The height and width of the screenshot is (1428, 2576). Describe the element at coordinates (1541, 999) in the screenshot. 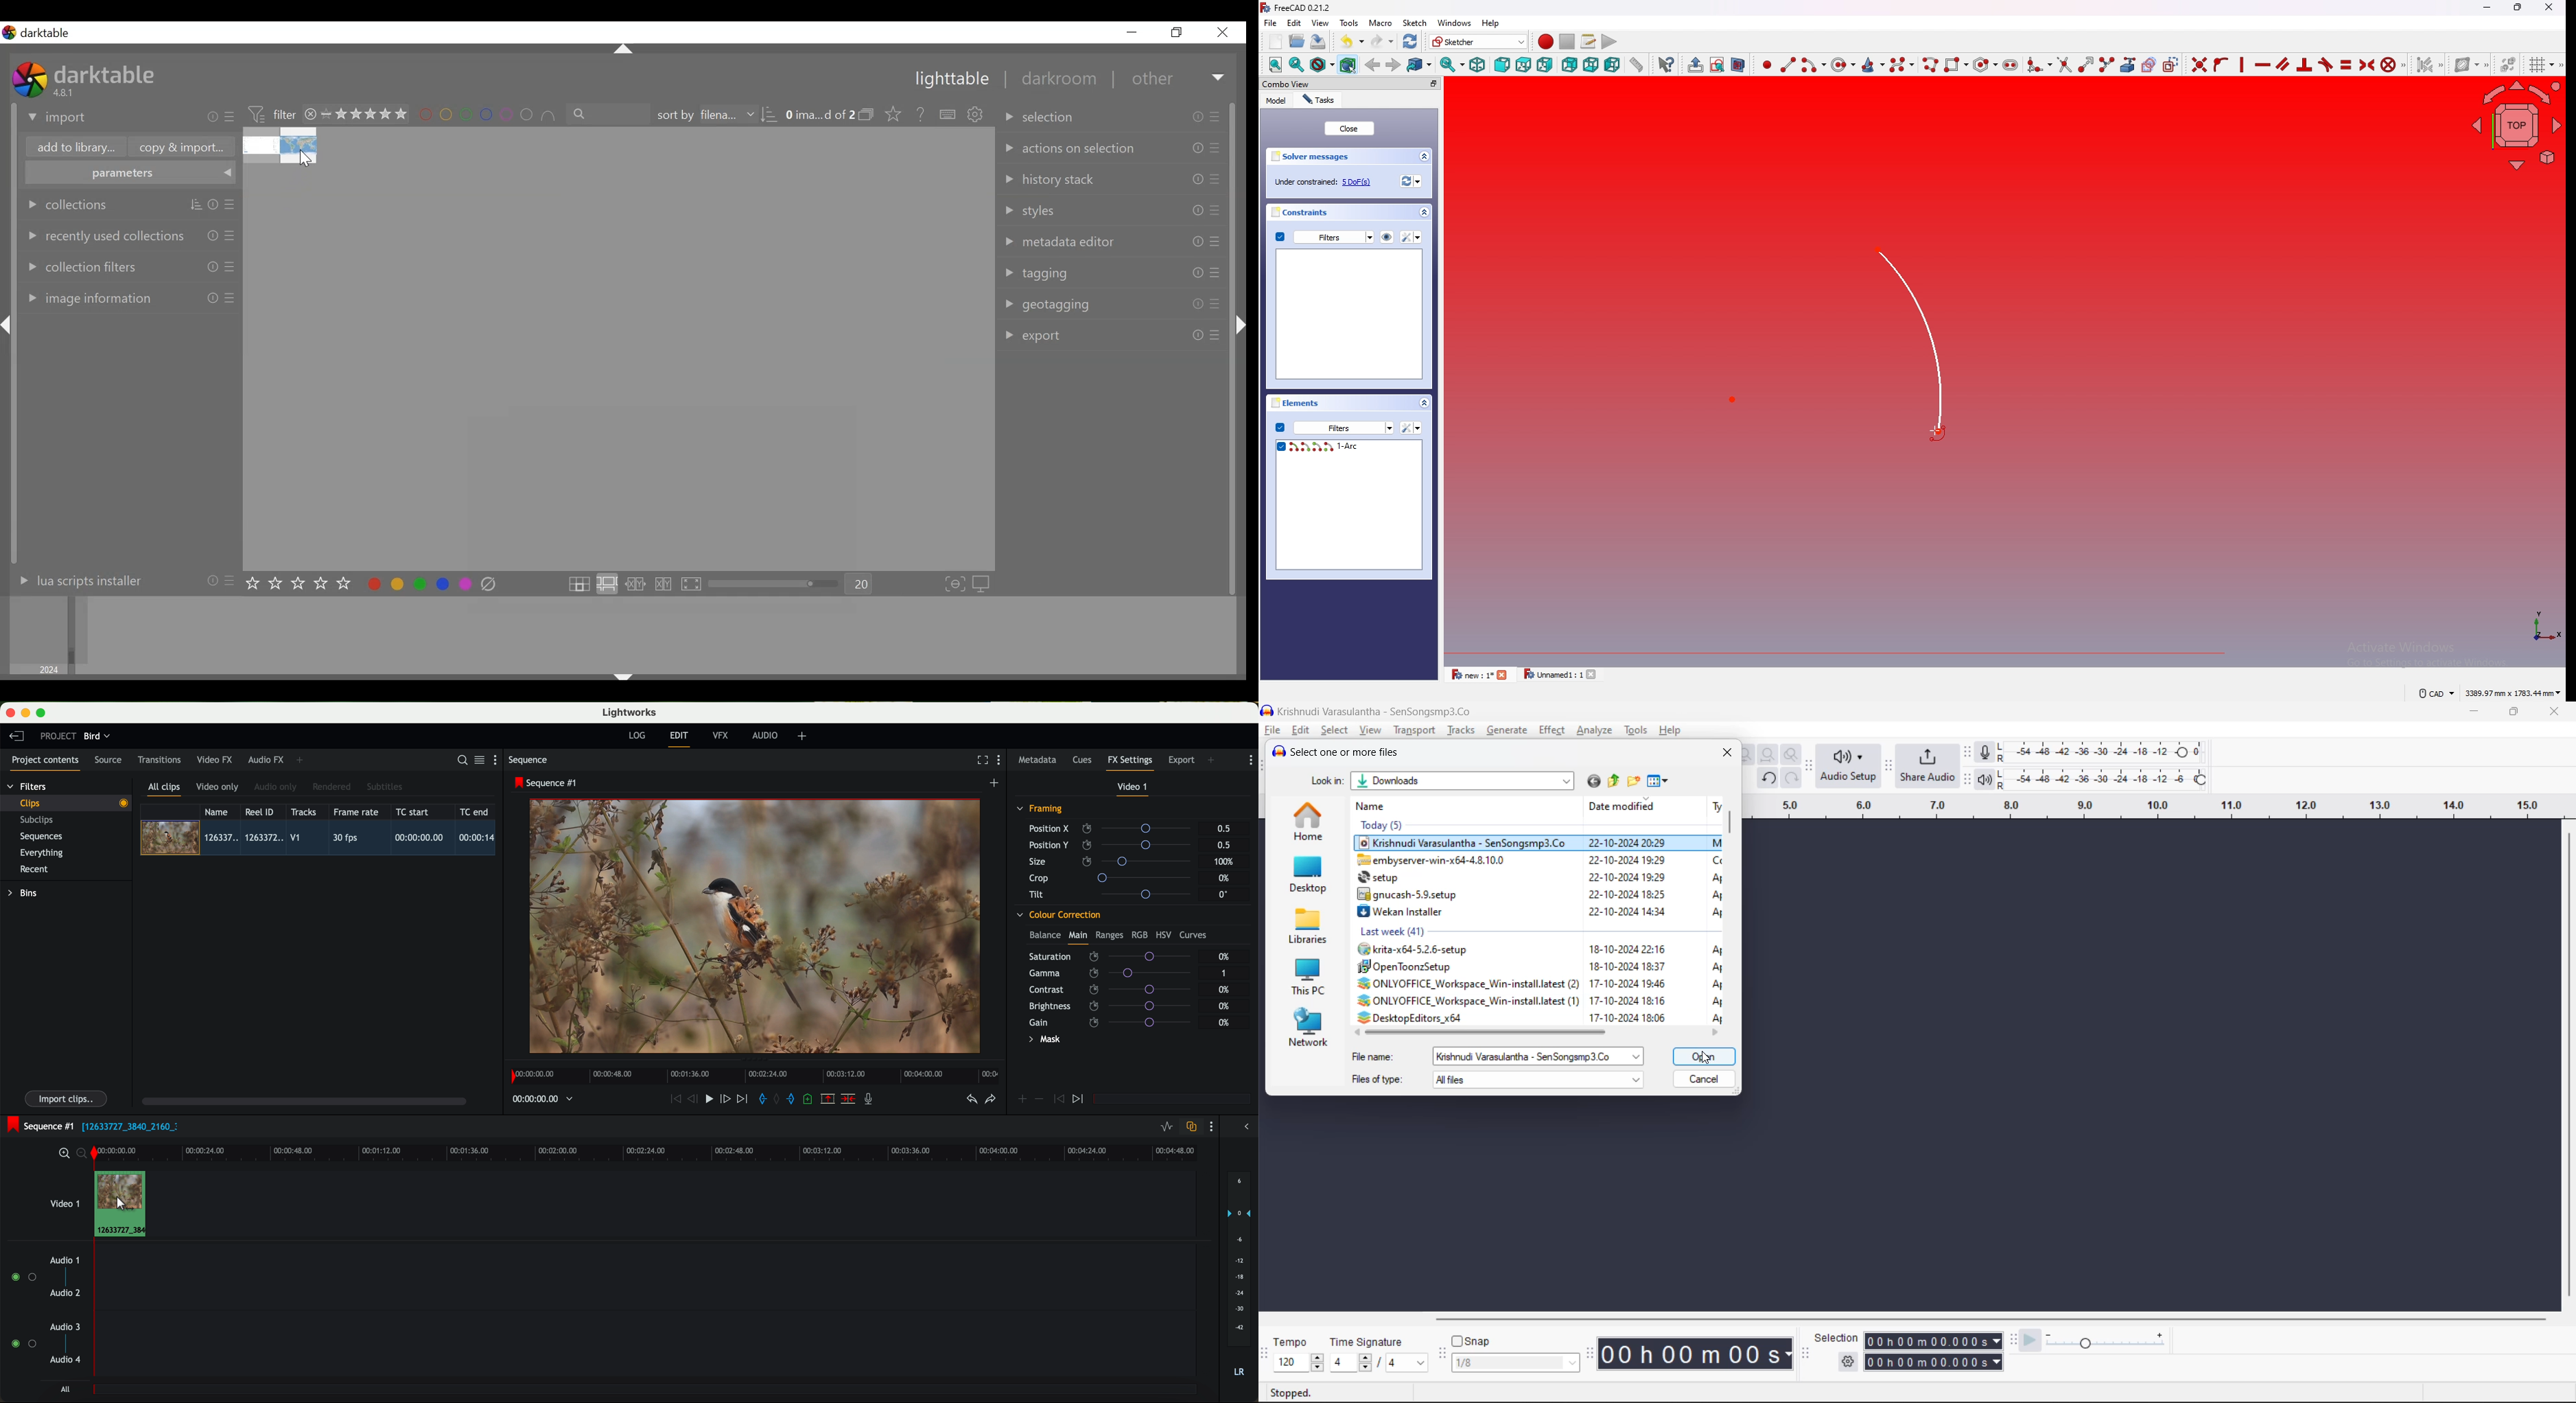

I see `2% ONLYOFFICE_ Workspace Win-install.latest (1) 17-10-2024 18:16 A` at that location.